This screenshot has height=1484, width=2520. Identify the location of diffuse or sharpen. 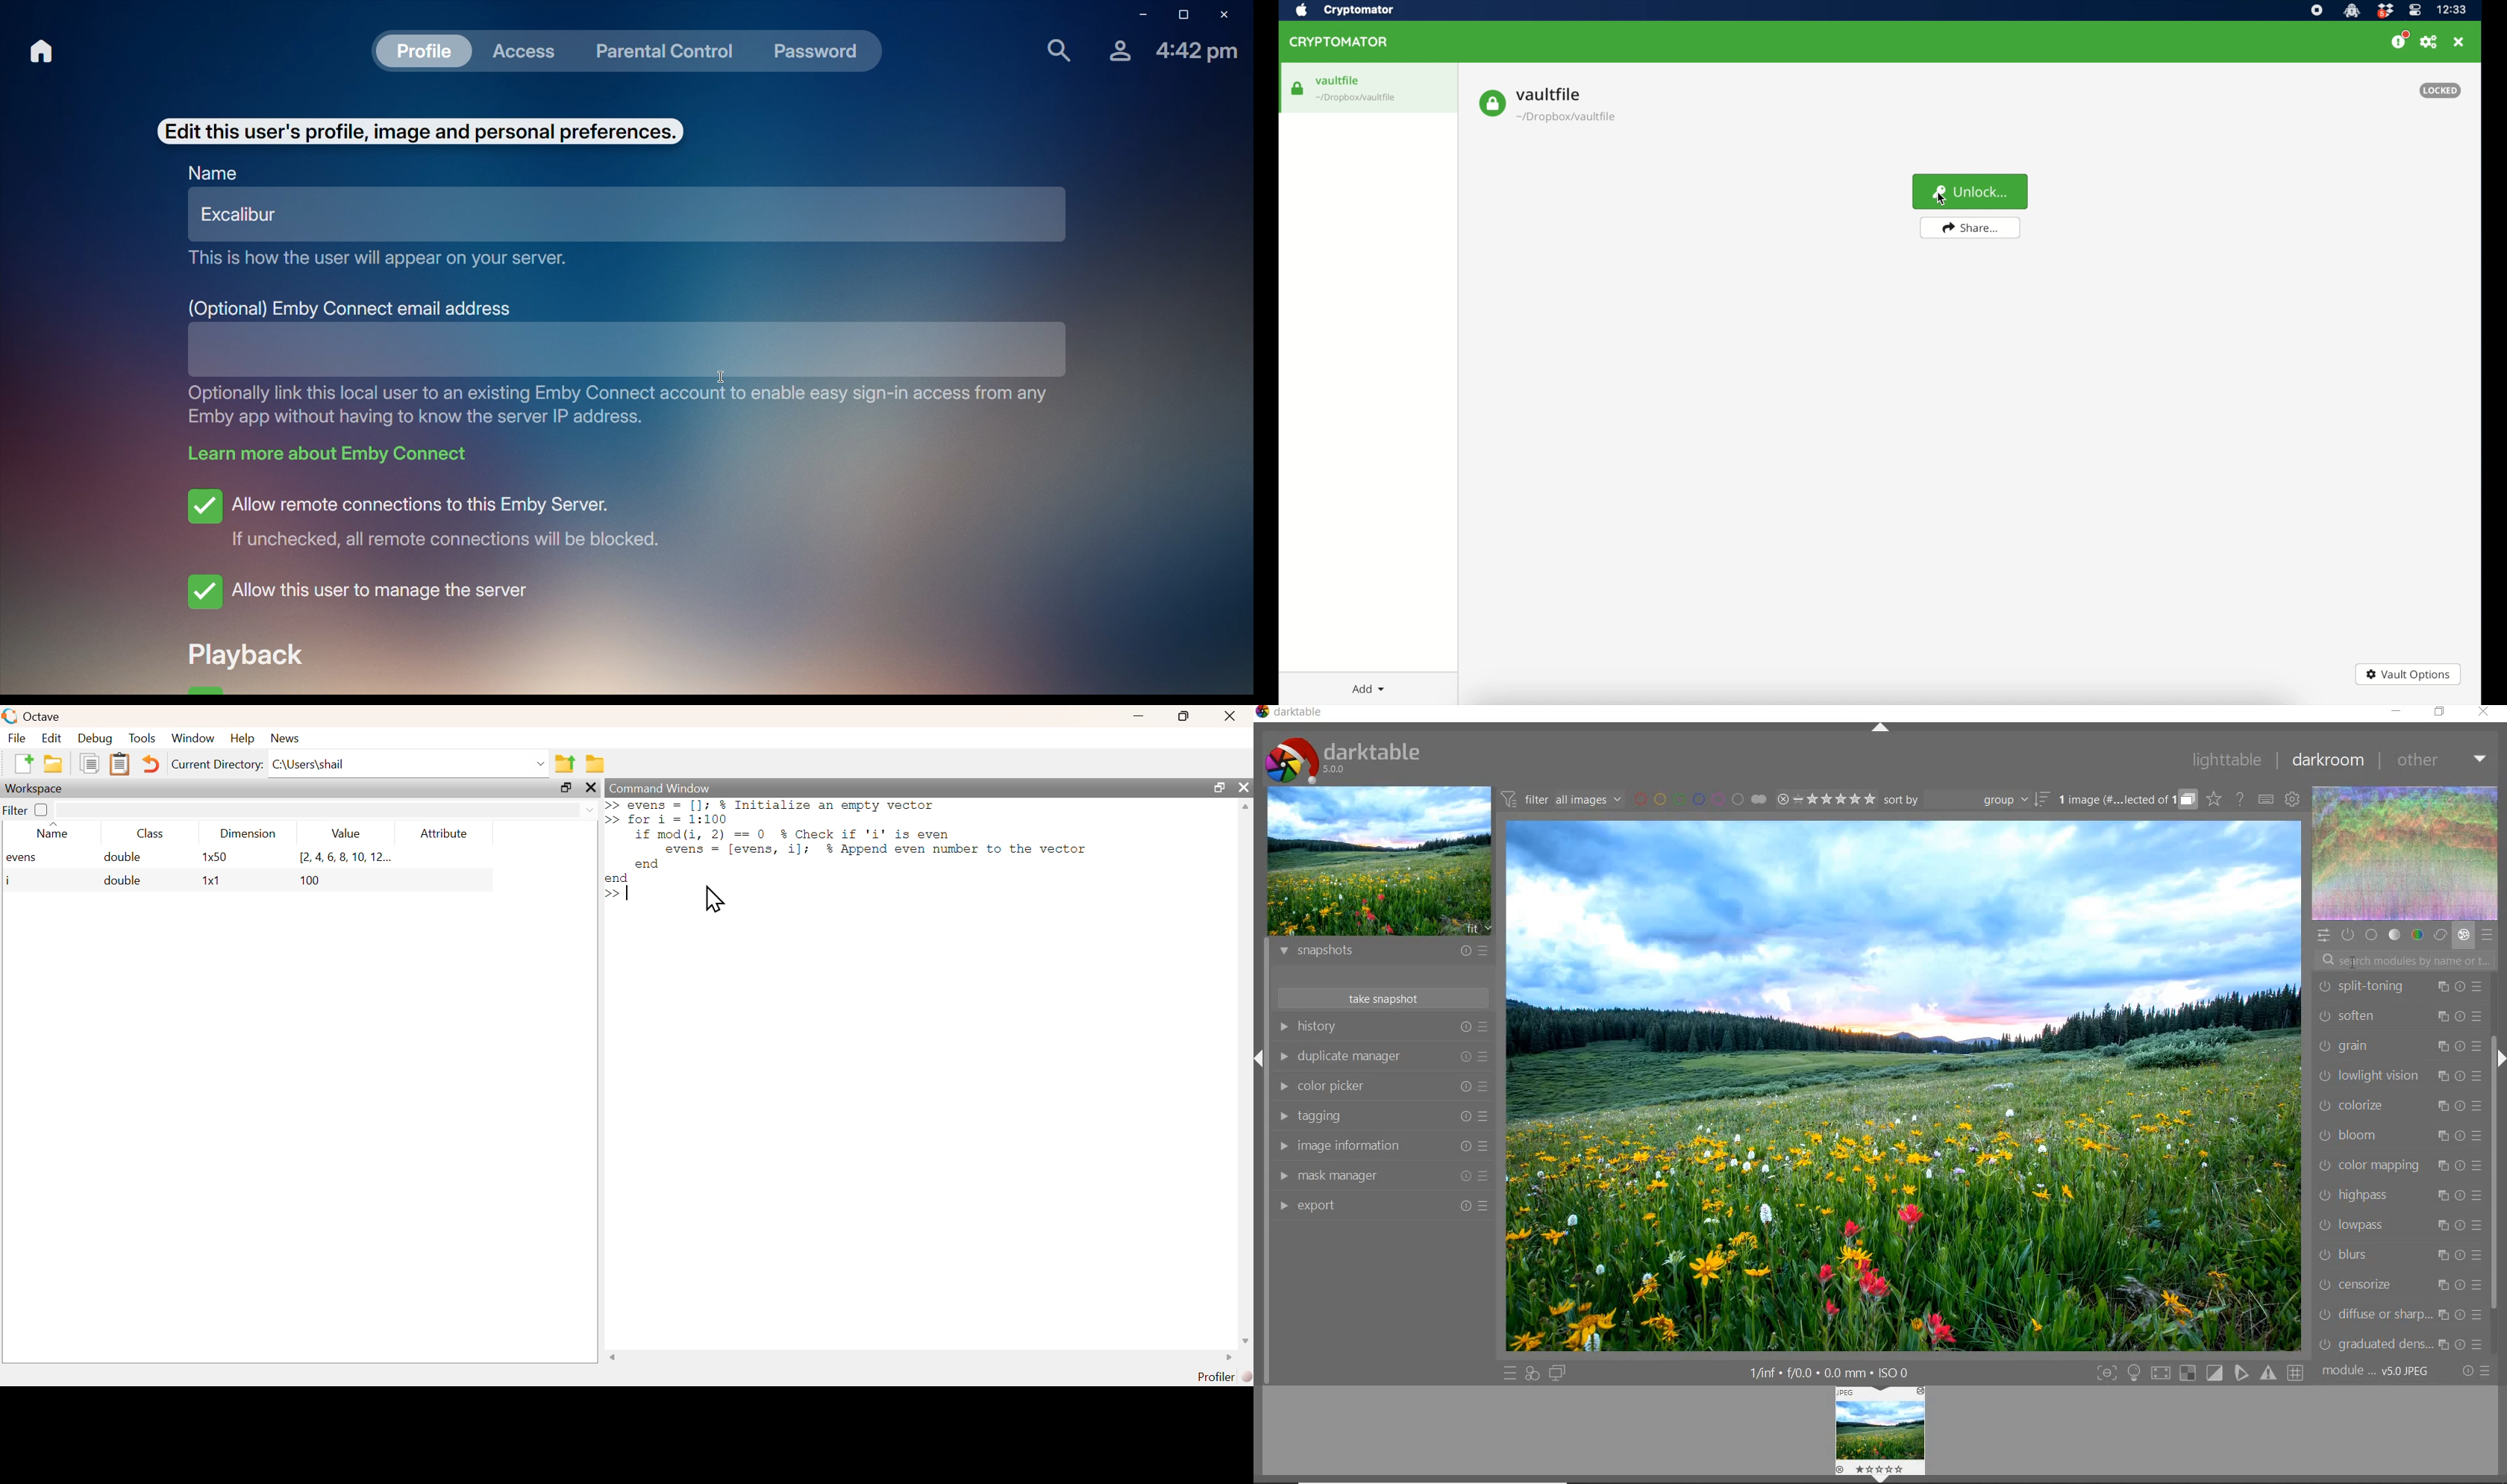
(2396, 1317).